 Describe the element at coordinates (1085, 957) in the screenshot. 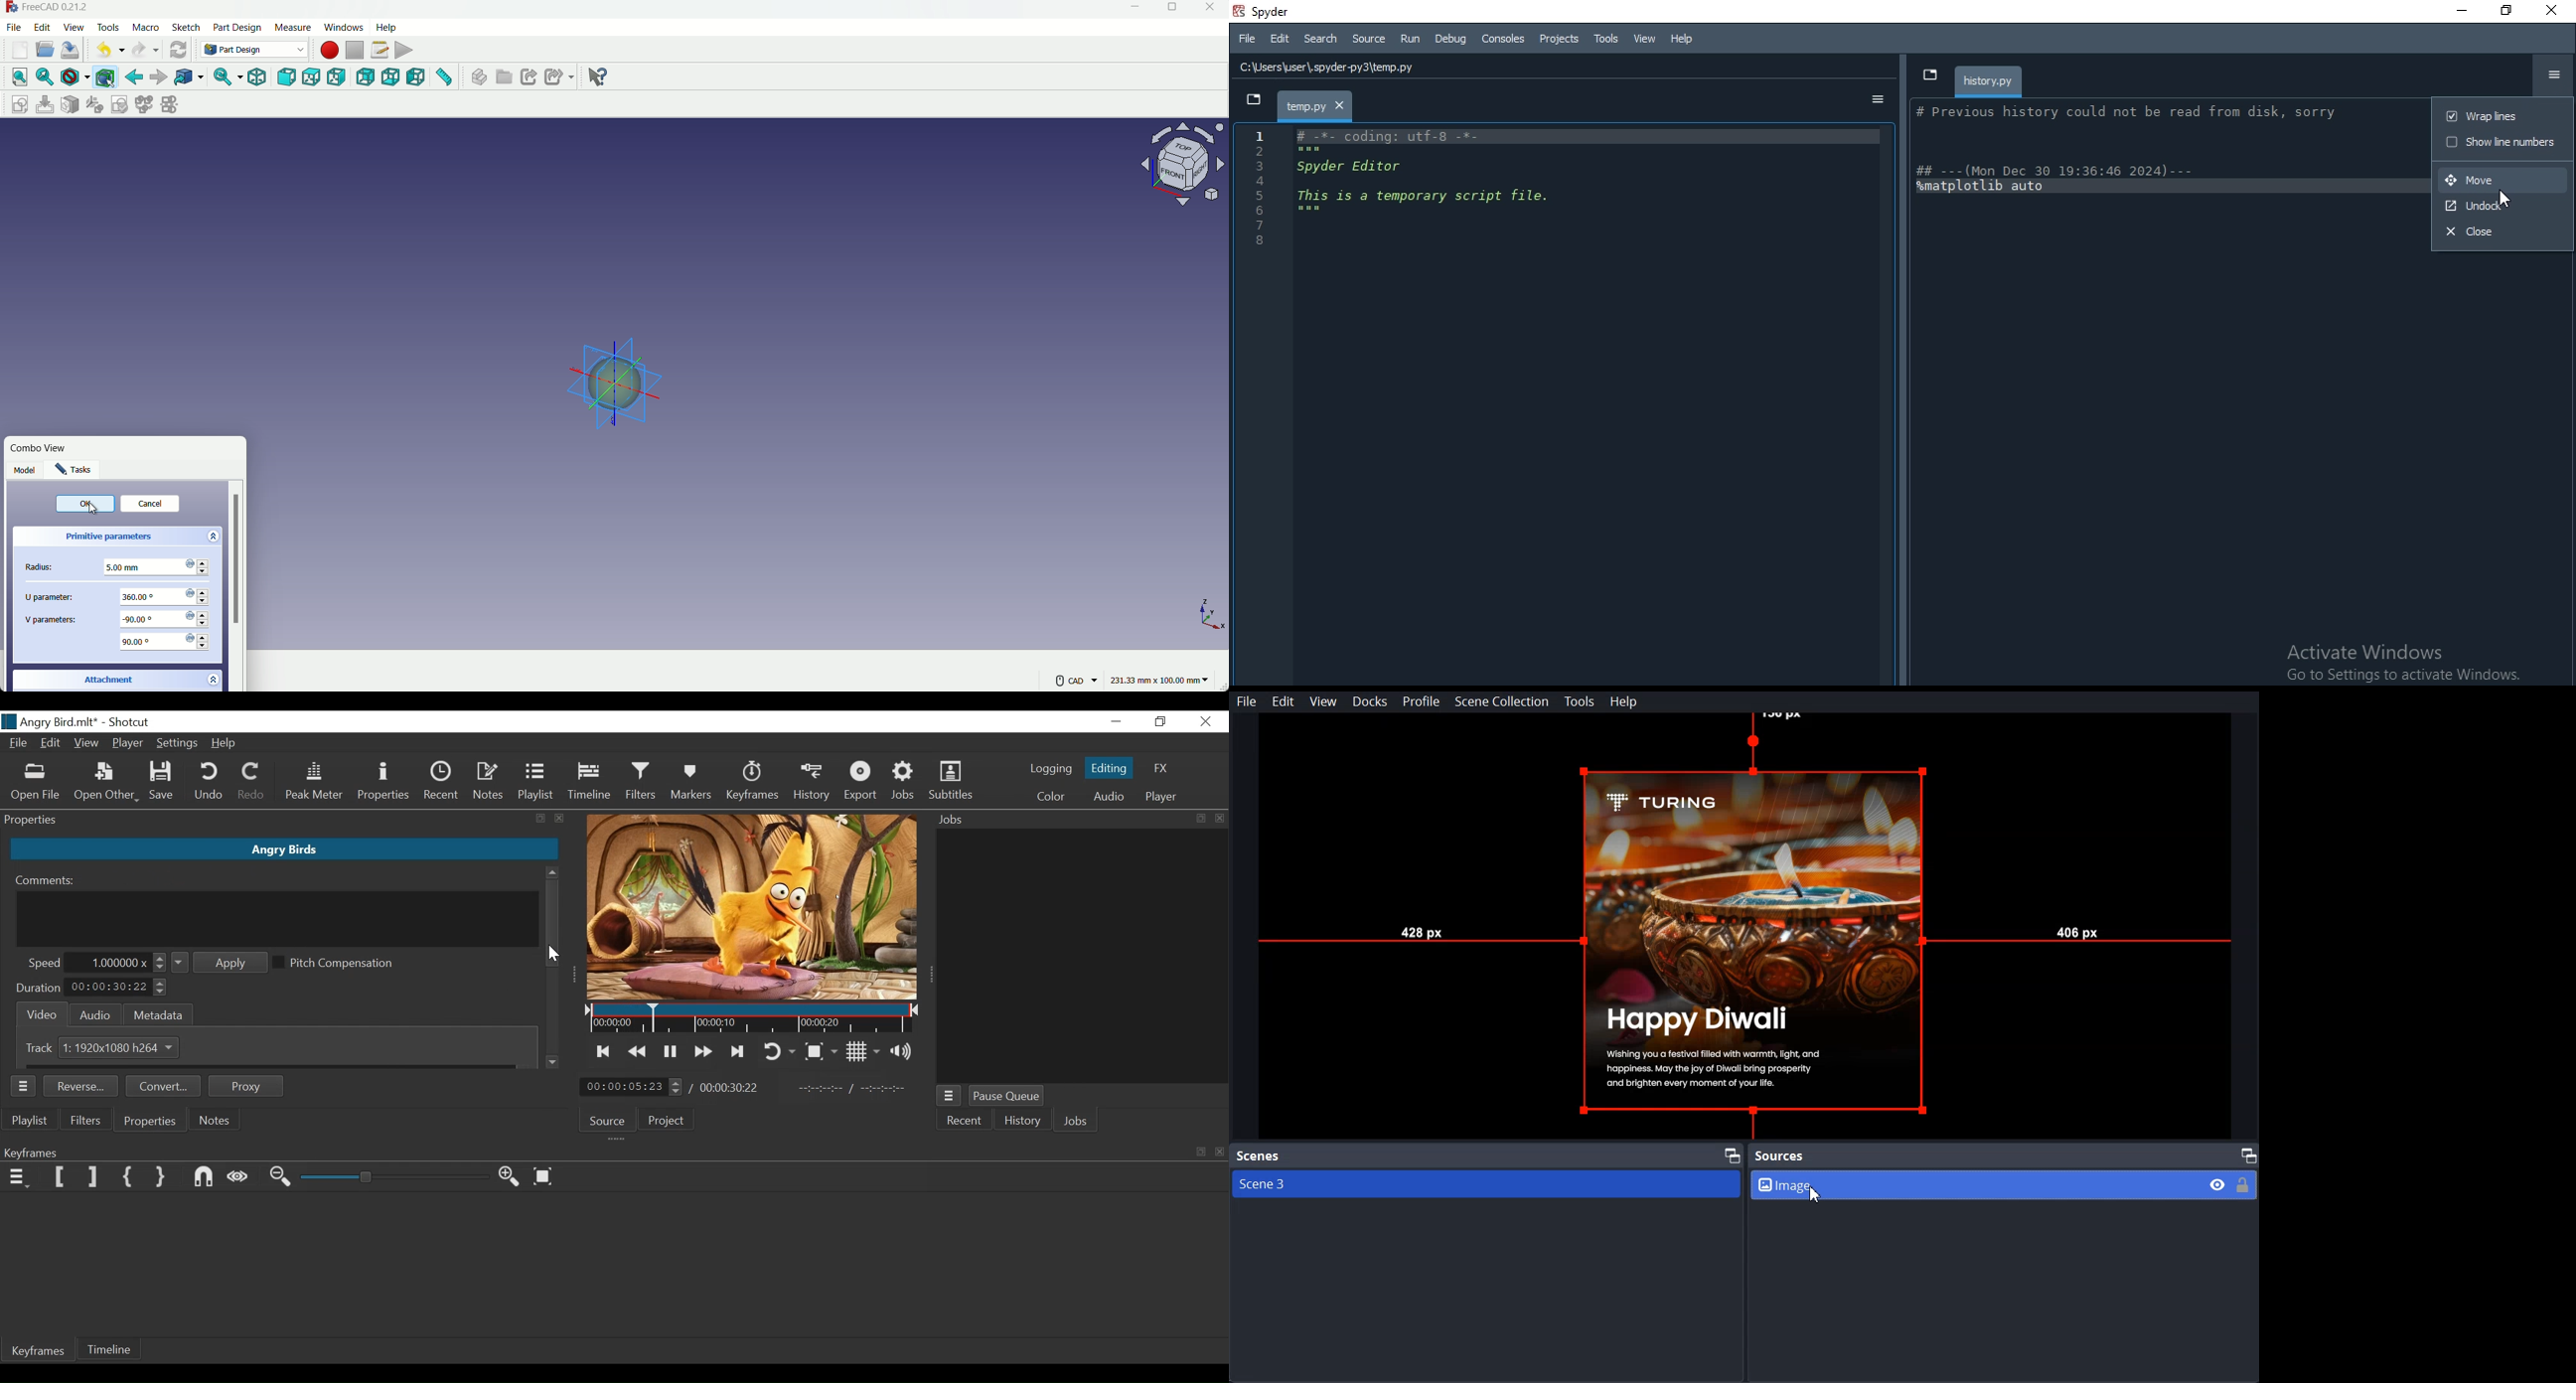

I see `Jobs Panel` at that location.